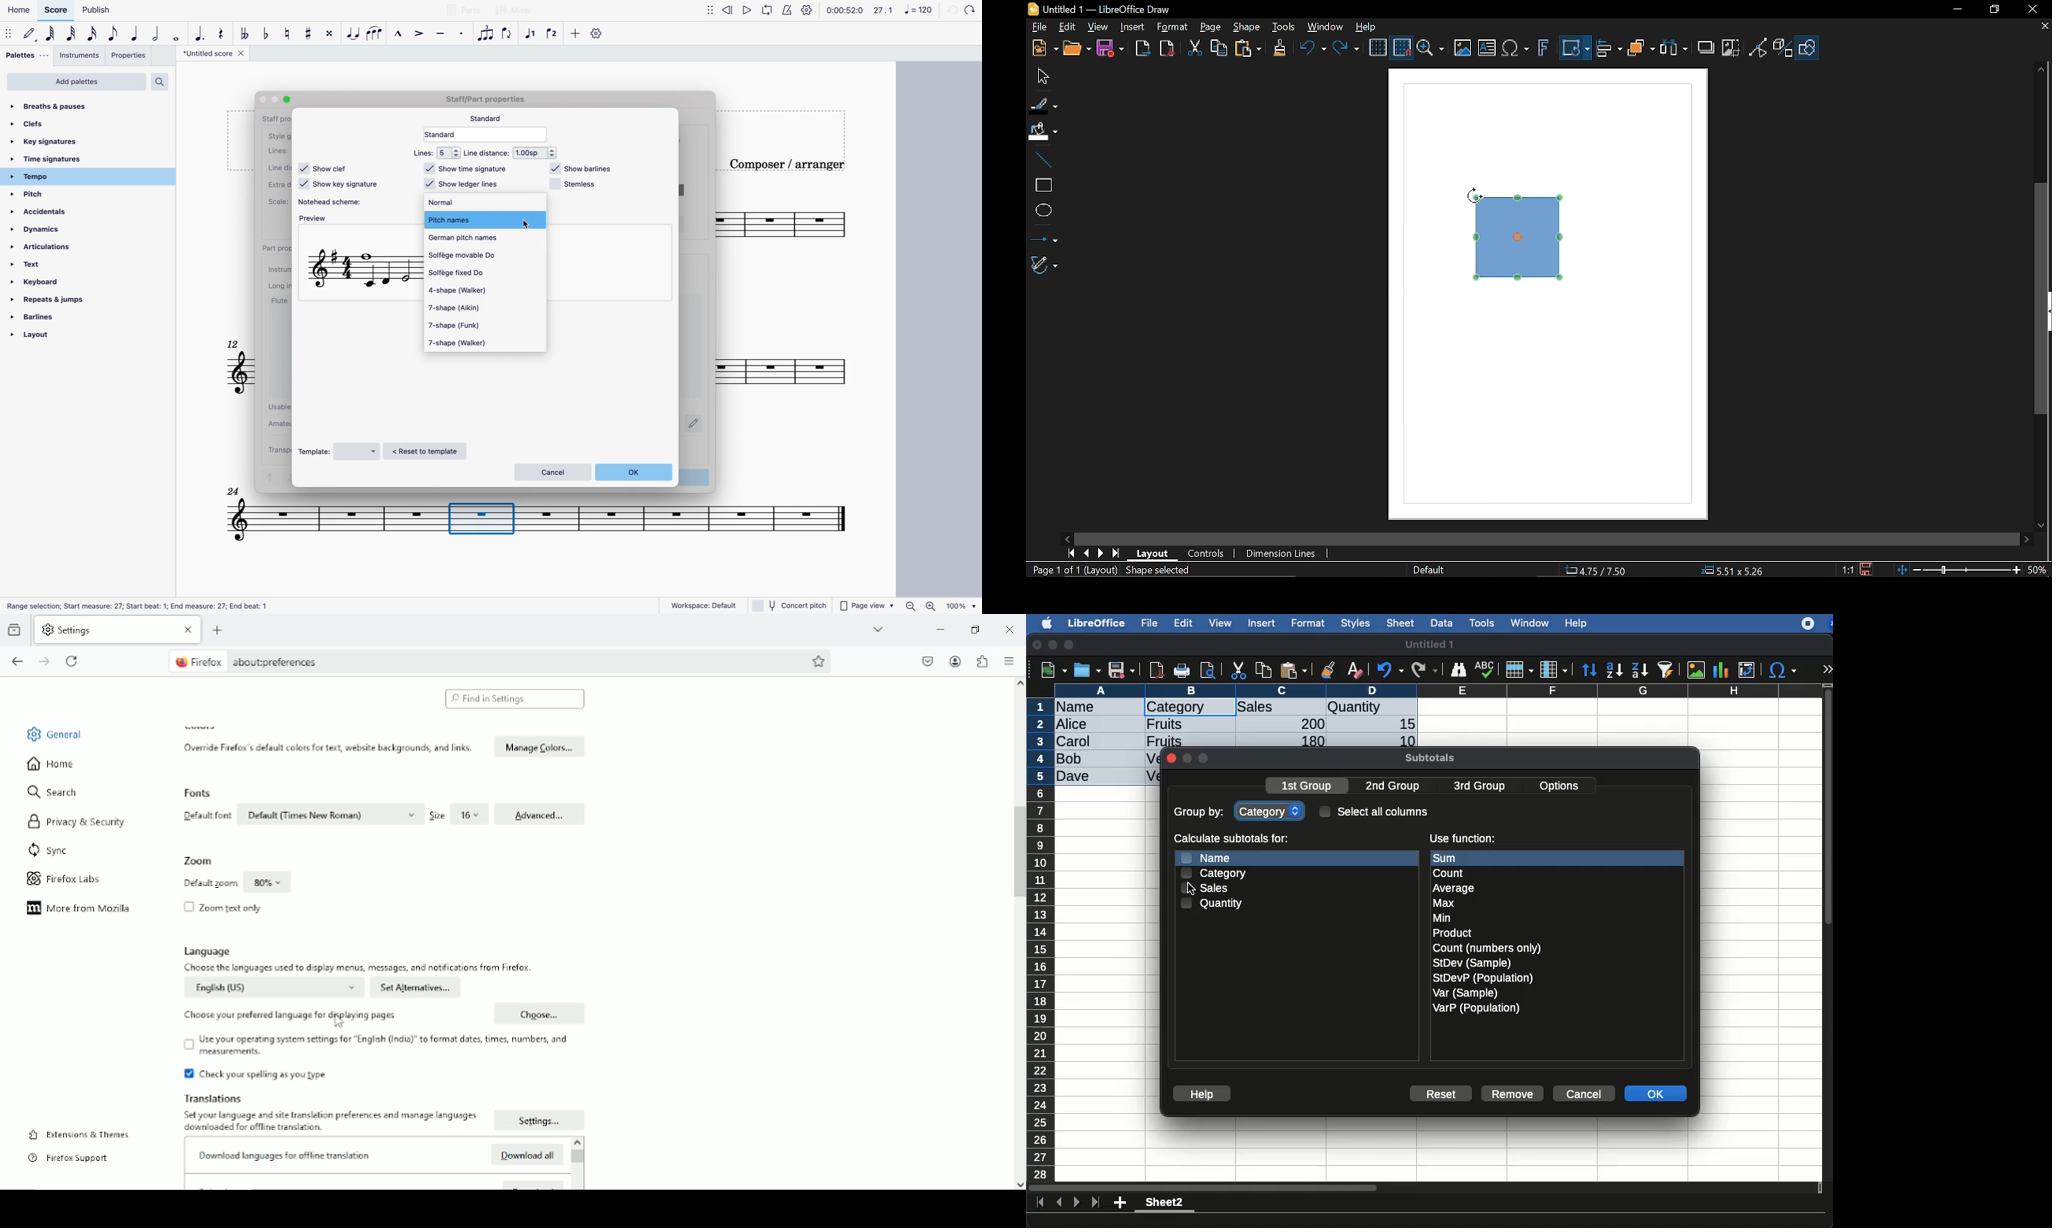 Image resolution: width=2072 pixels, height=1232 pixels. Describe the element at coordinates (1957, 570) in the screenshot. I see `Change zoom` at that location.